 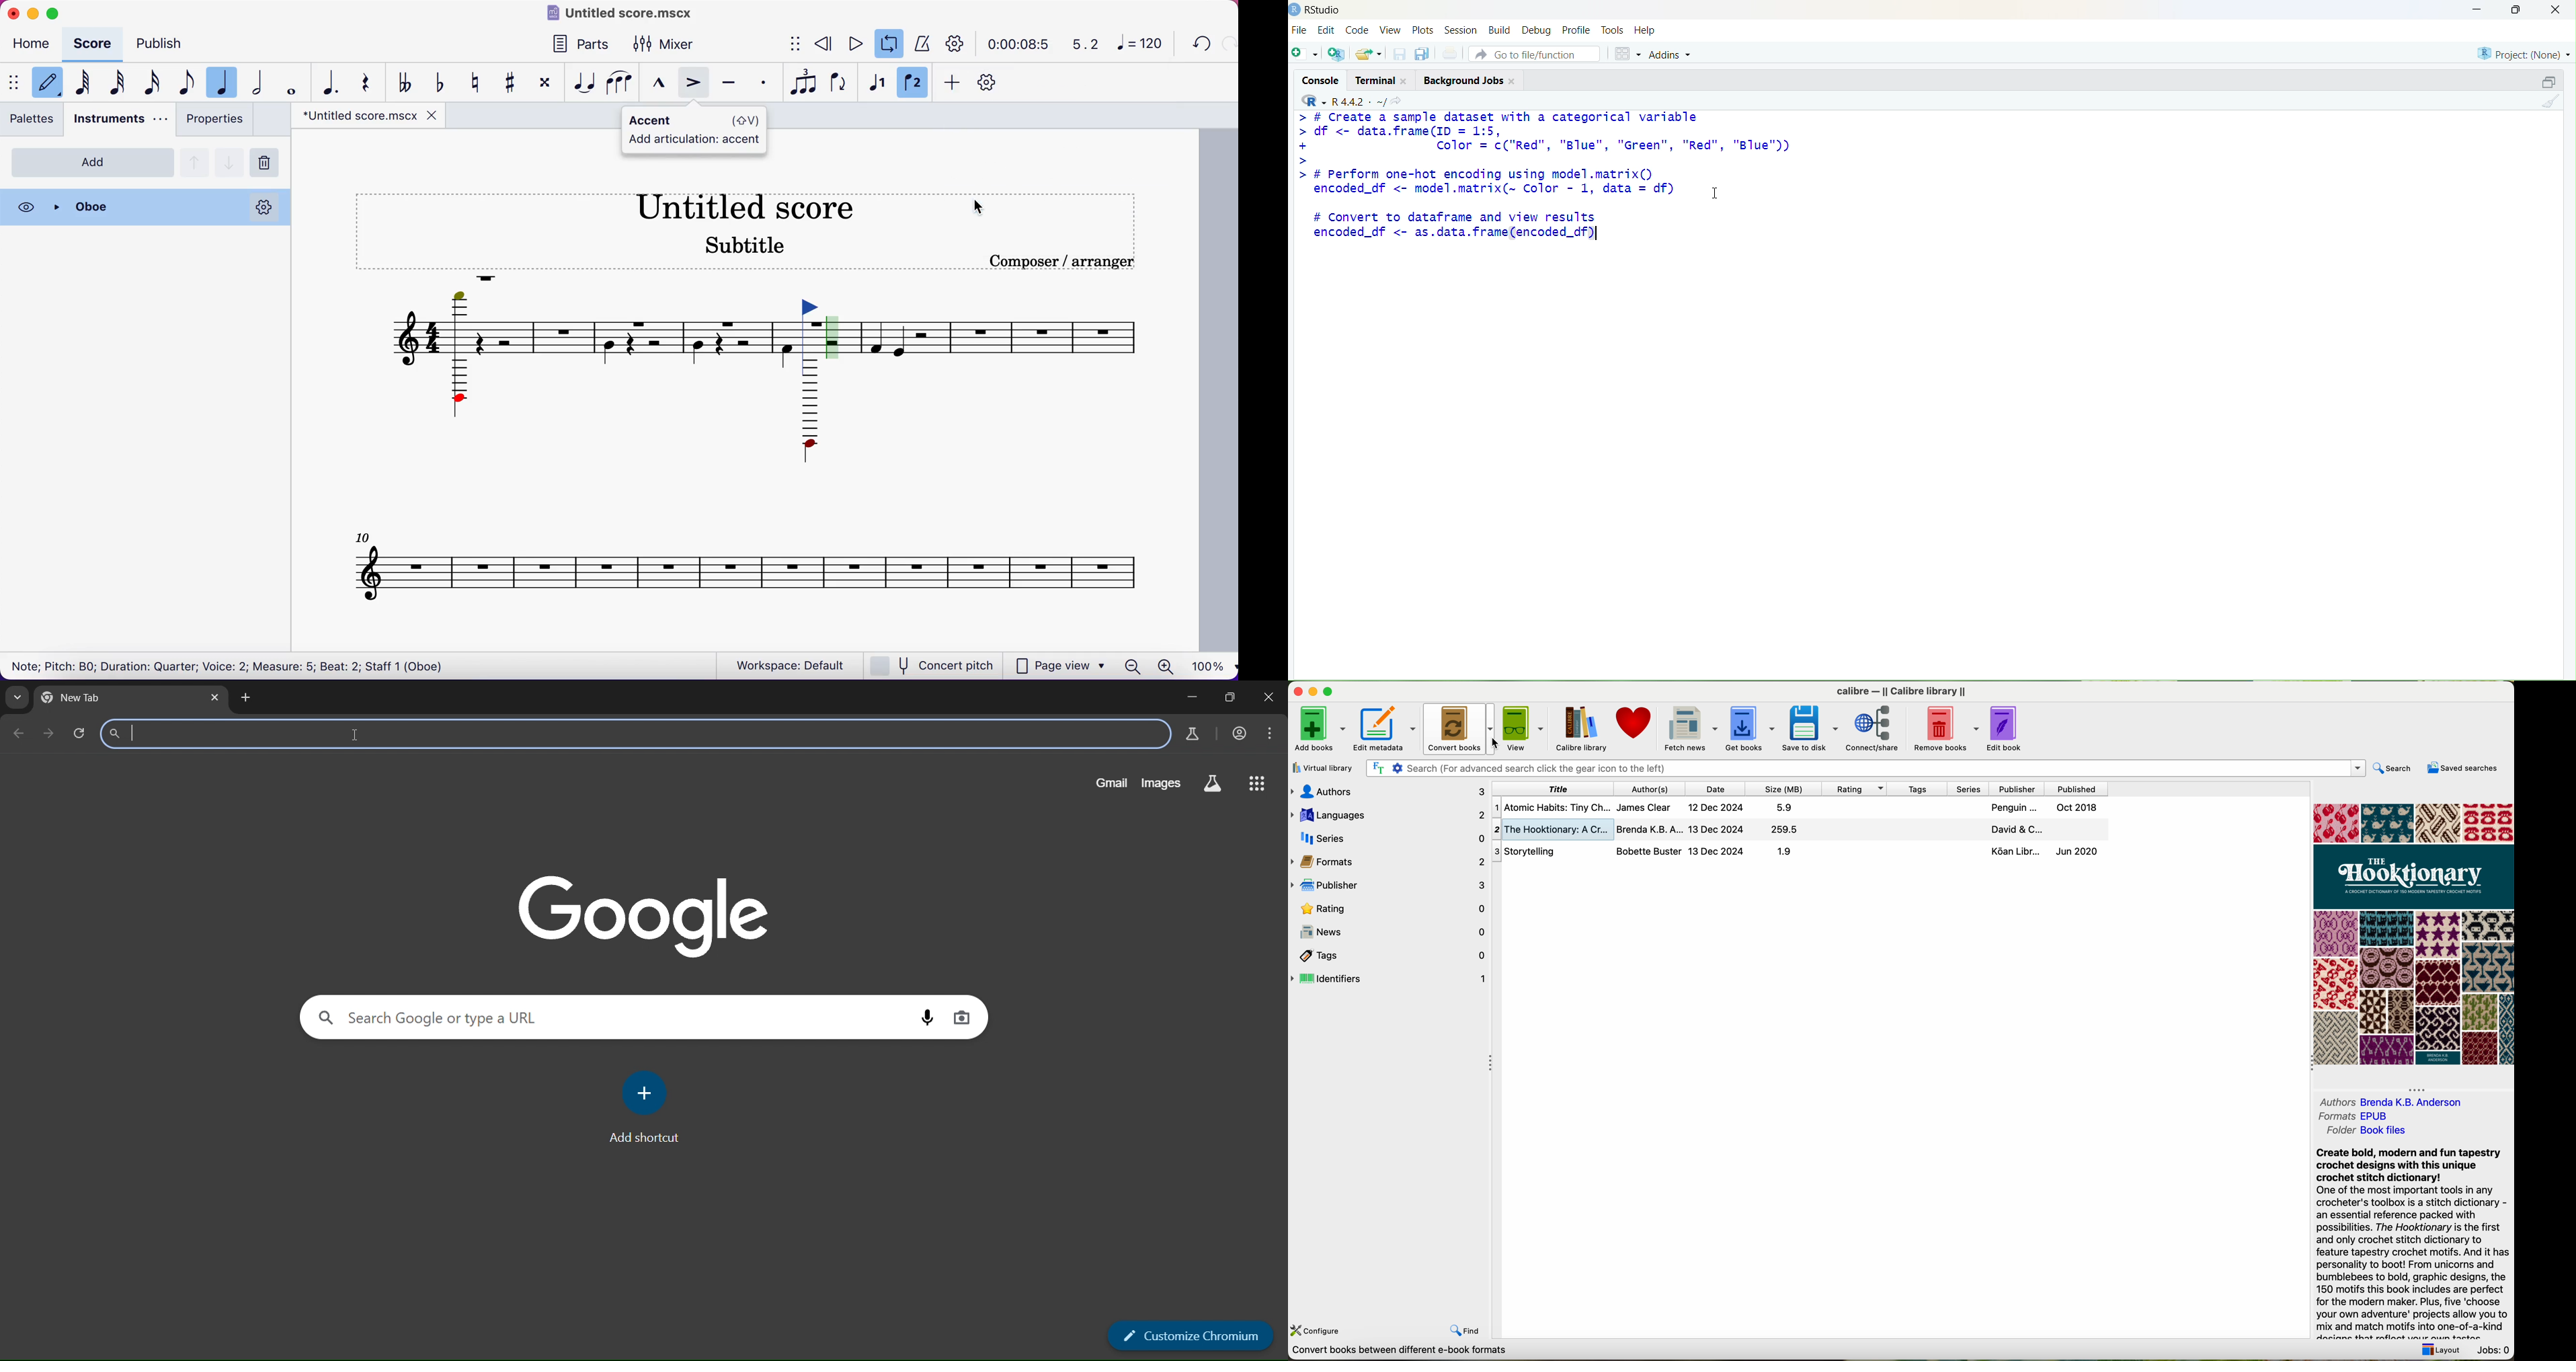 What do you see at coordinates (2477, 9) in the screenshot?
I see `minimise` at bounding box center [2477, 9].